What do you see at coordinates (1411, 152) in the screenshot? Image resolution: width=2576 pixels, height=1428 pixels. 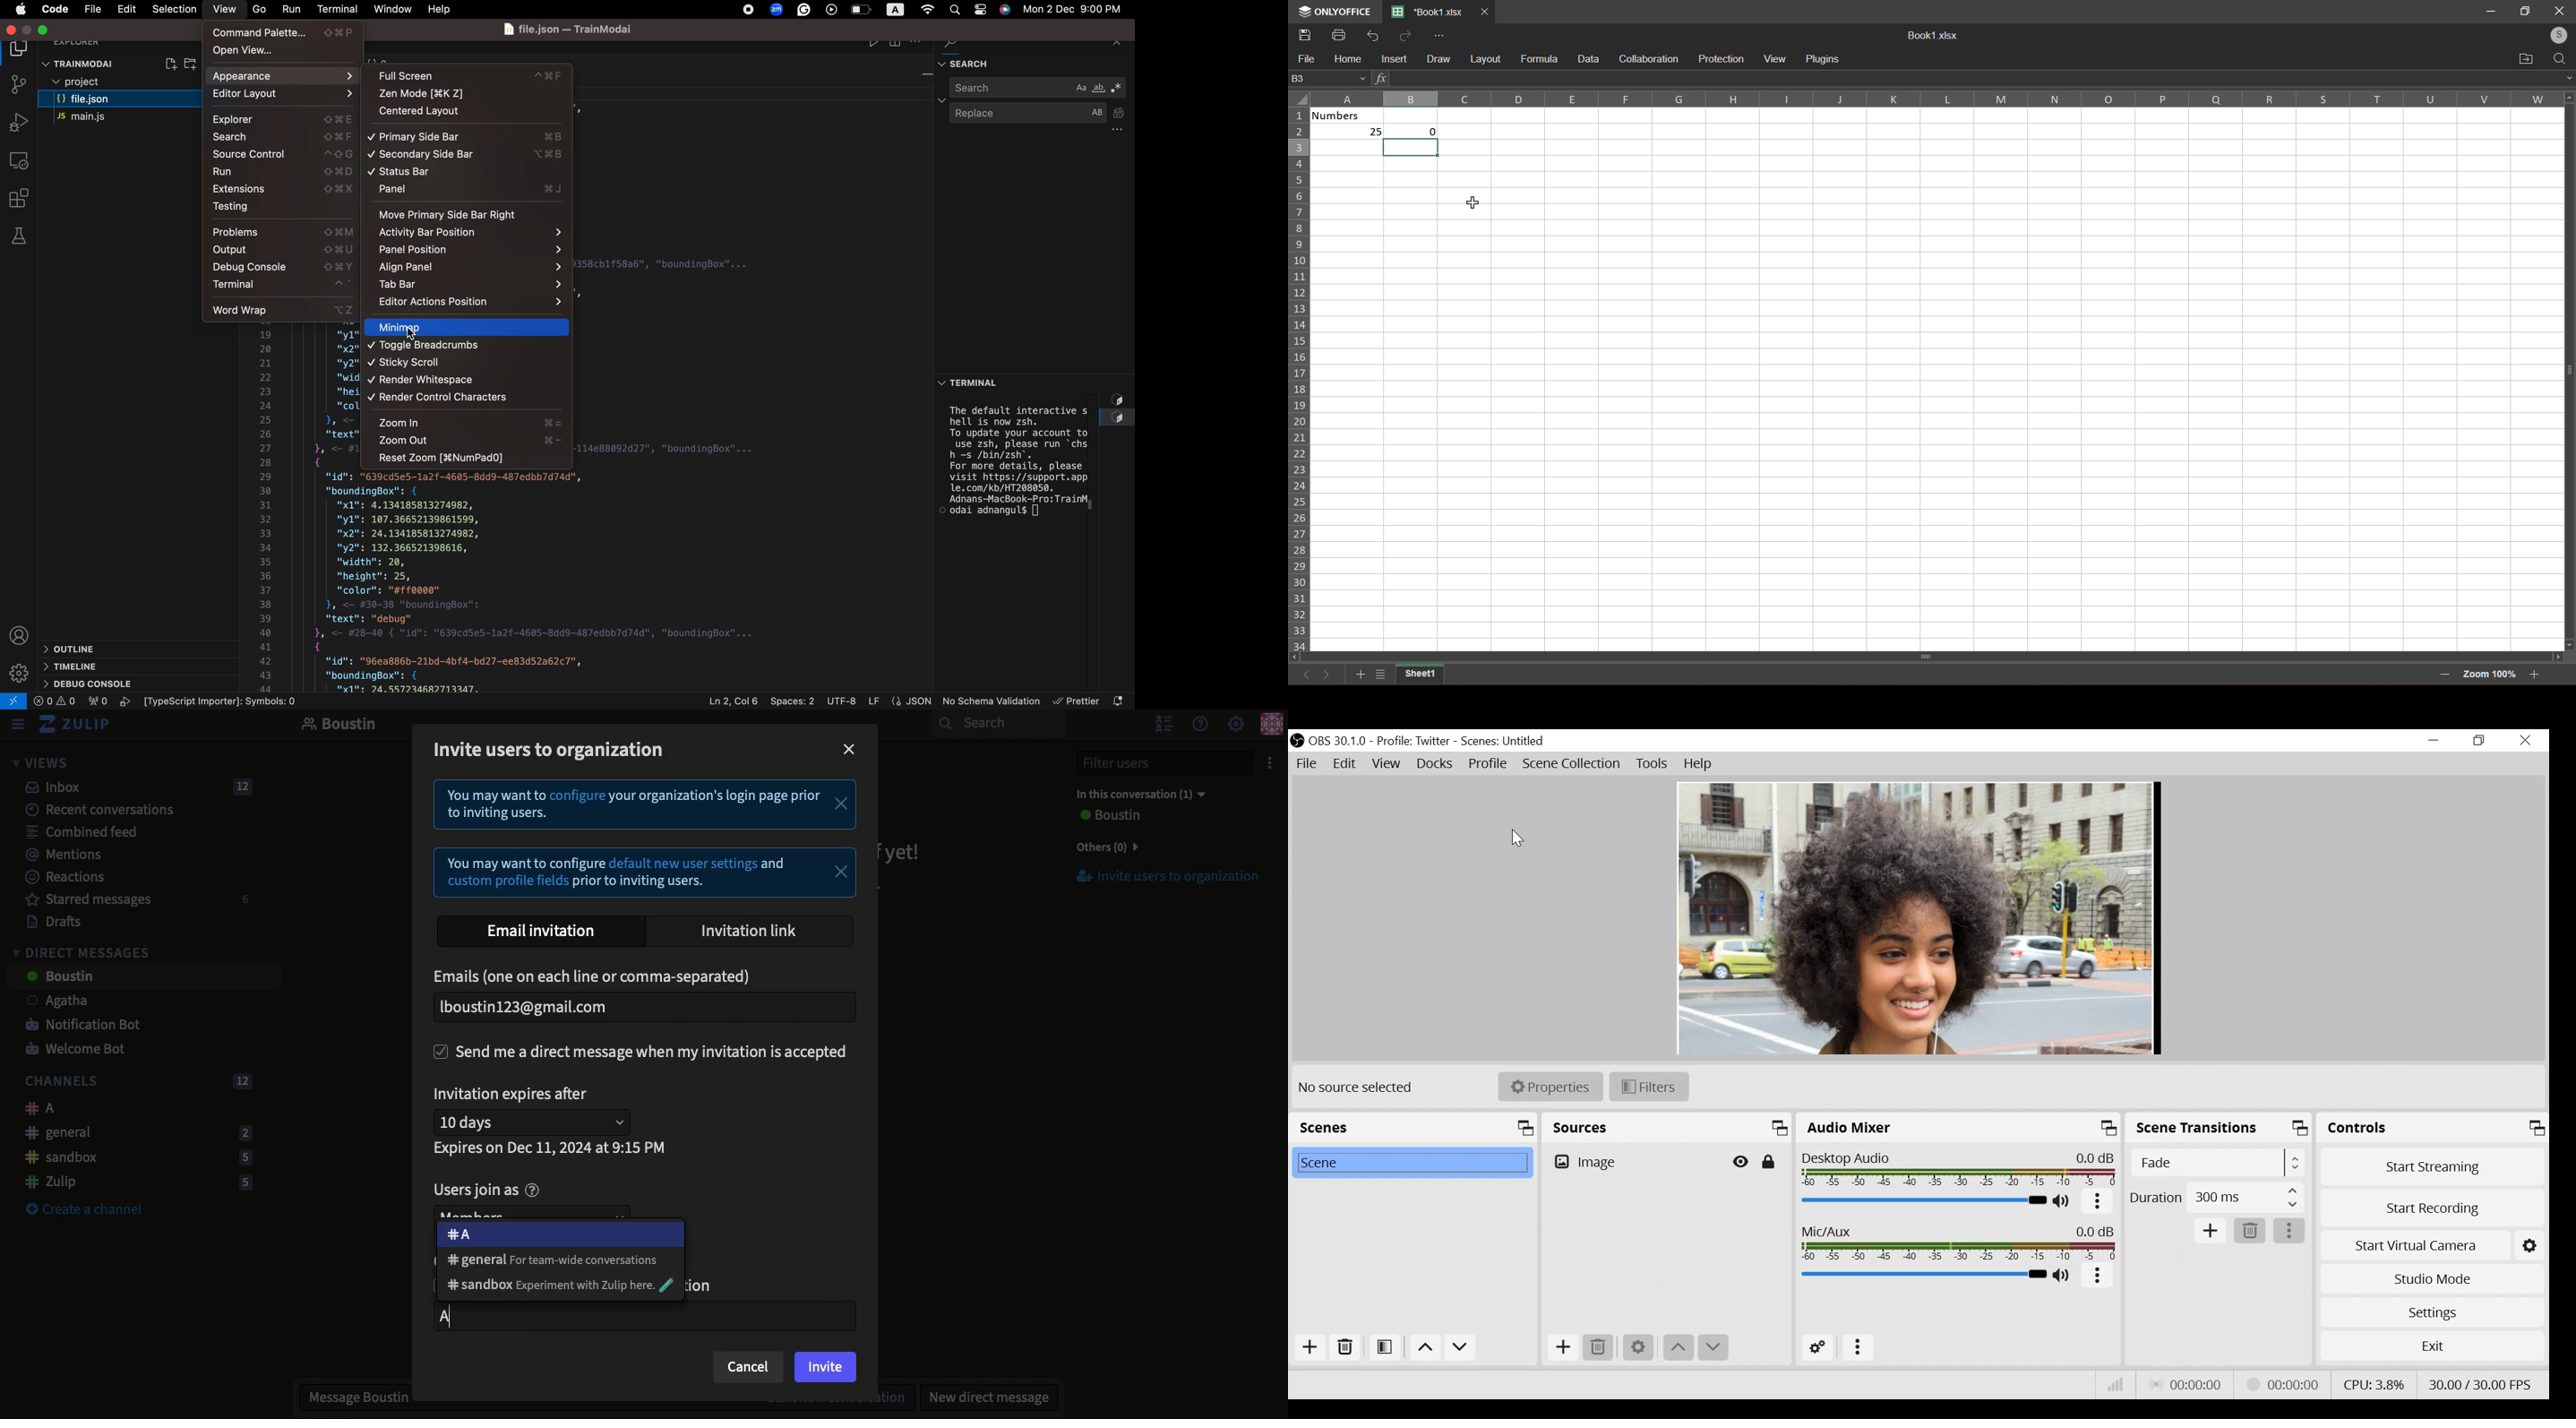 I see `select cell` at bounding box center [1411, 152].